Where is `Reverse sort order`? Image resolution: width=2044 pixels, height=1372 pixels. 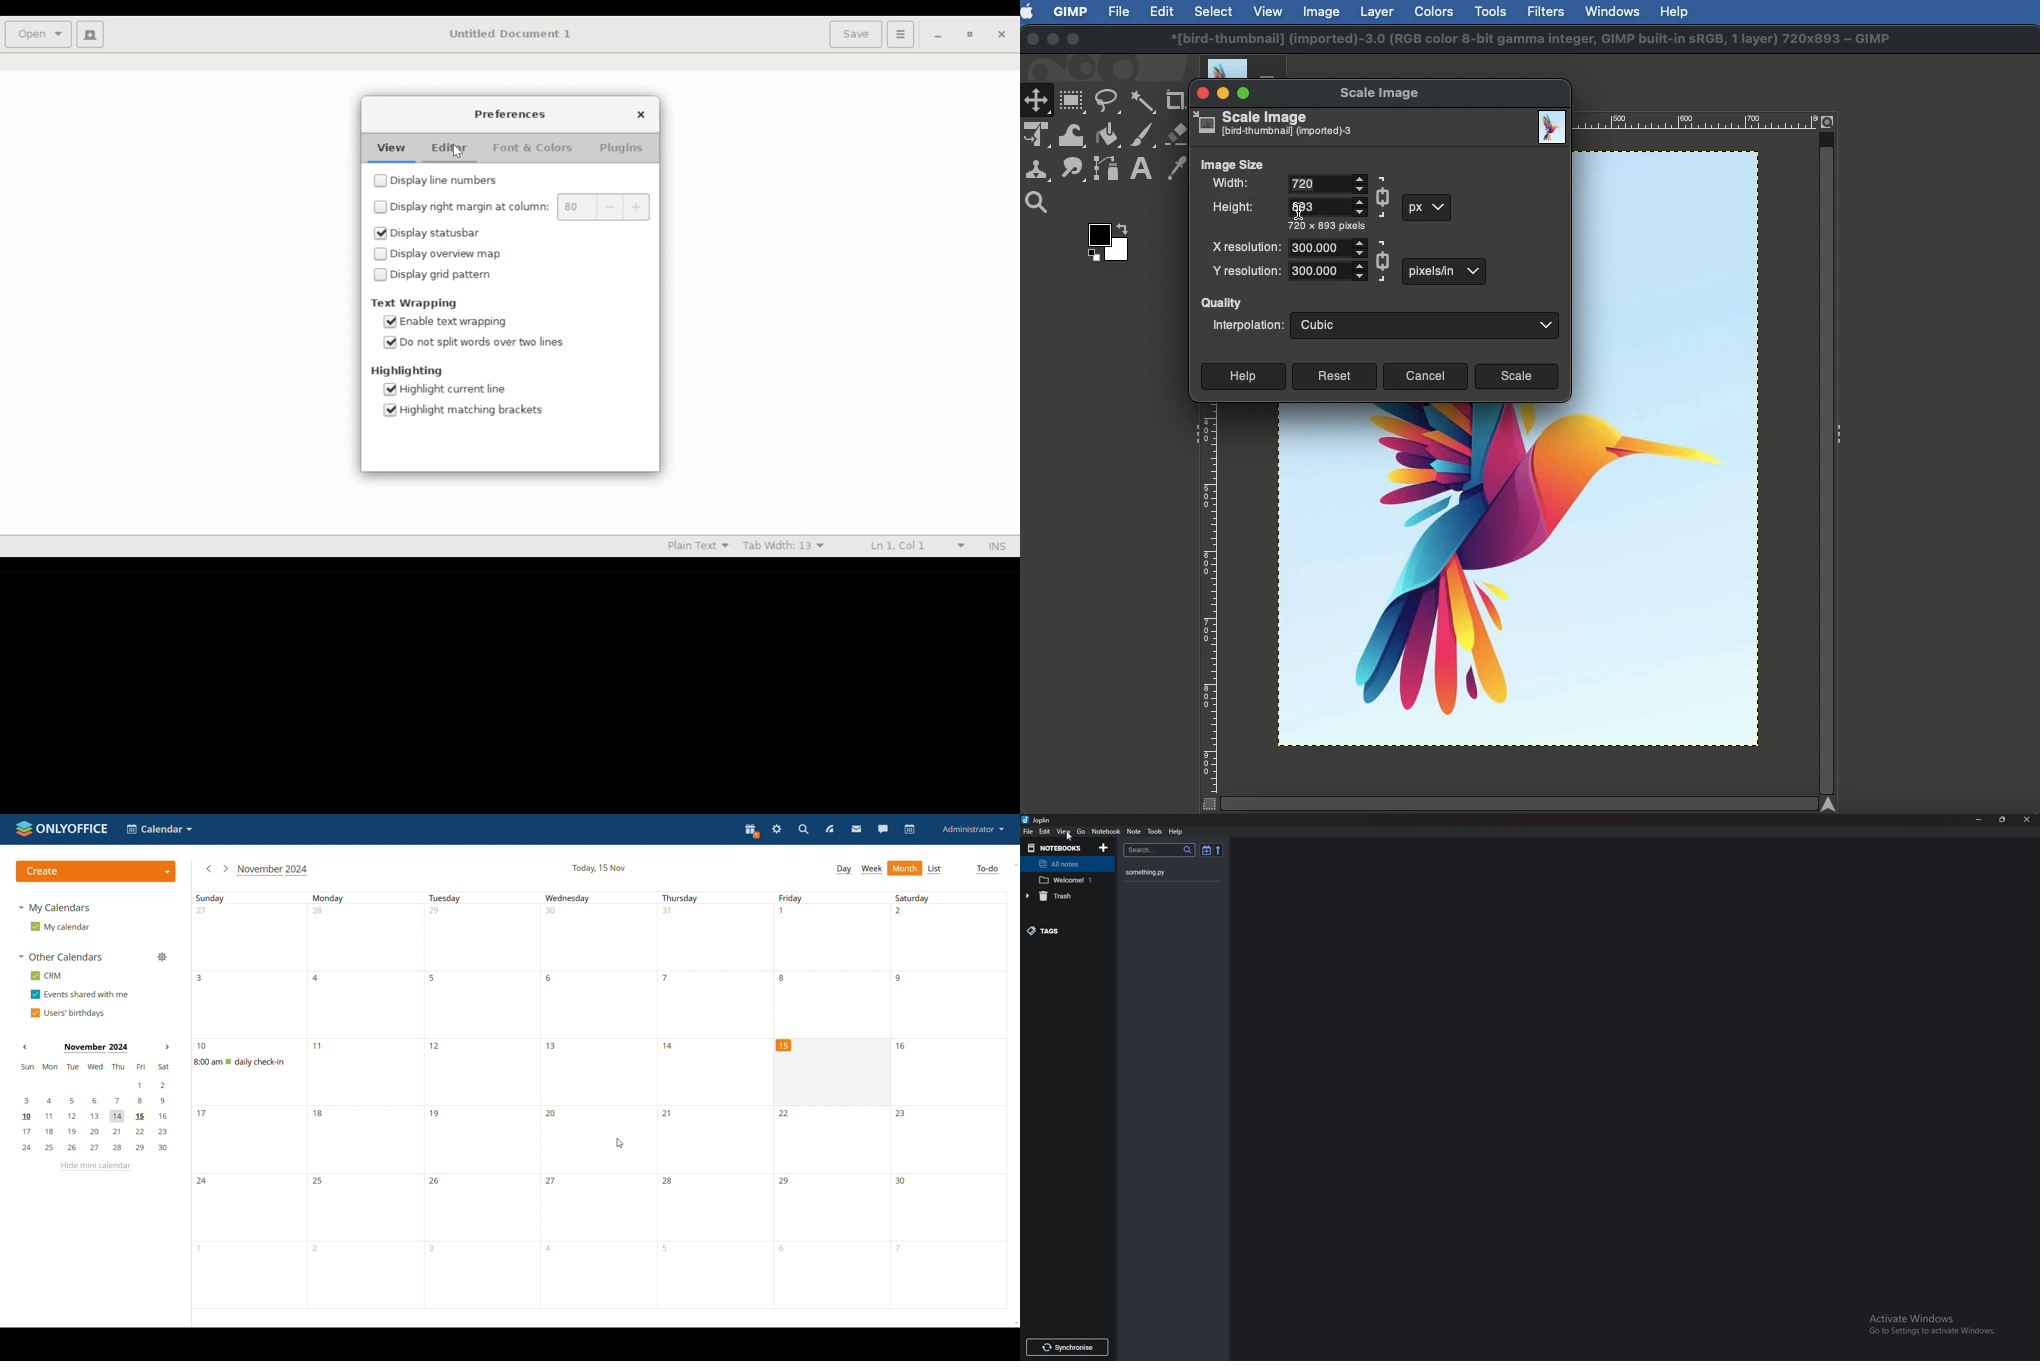 Reverse sort order is located at coordinates (1218, 850).